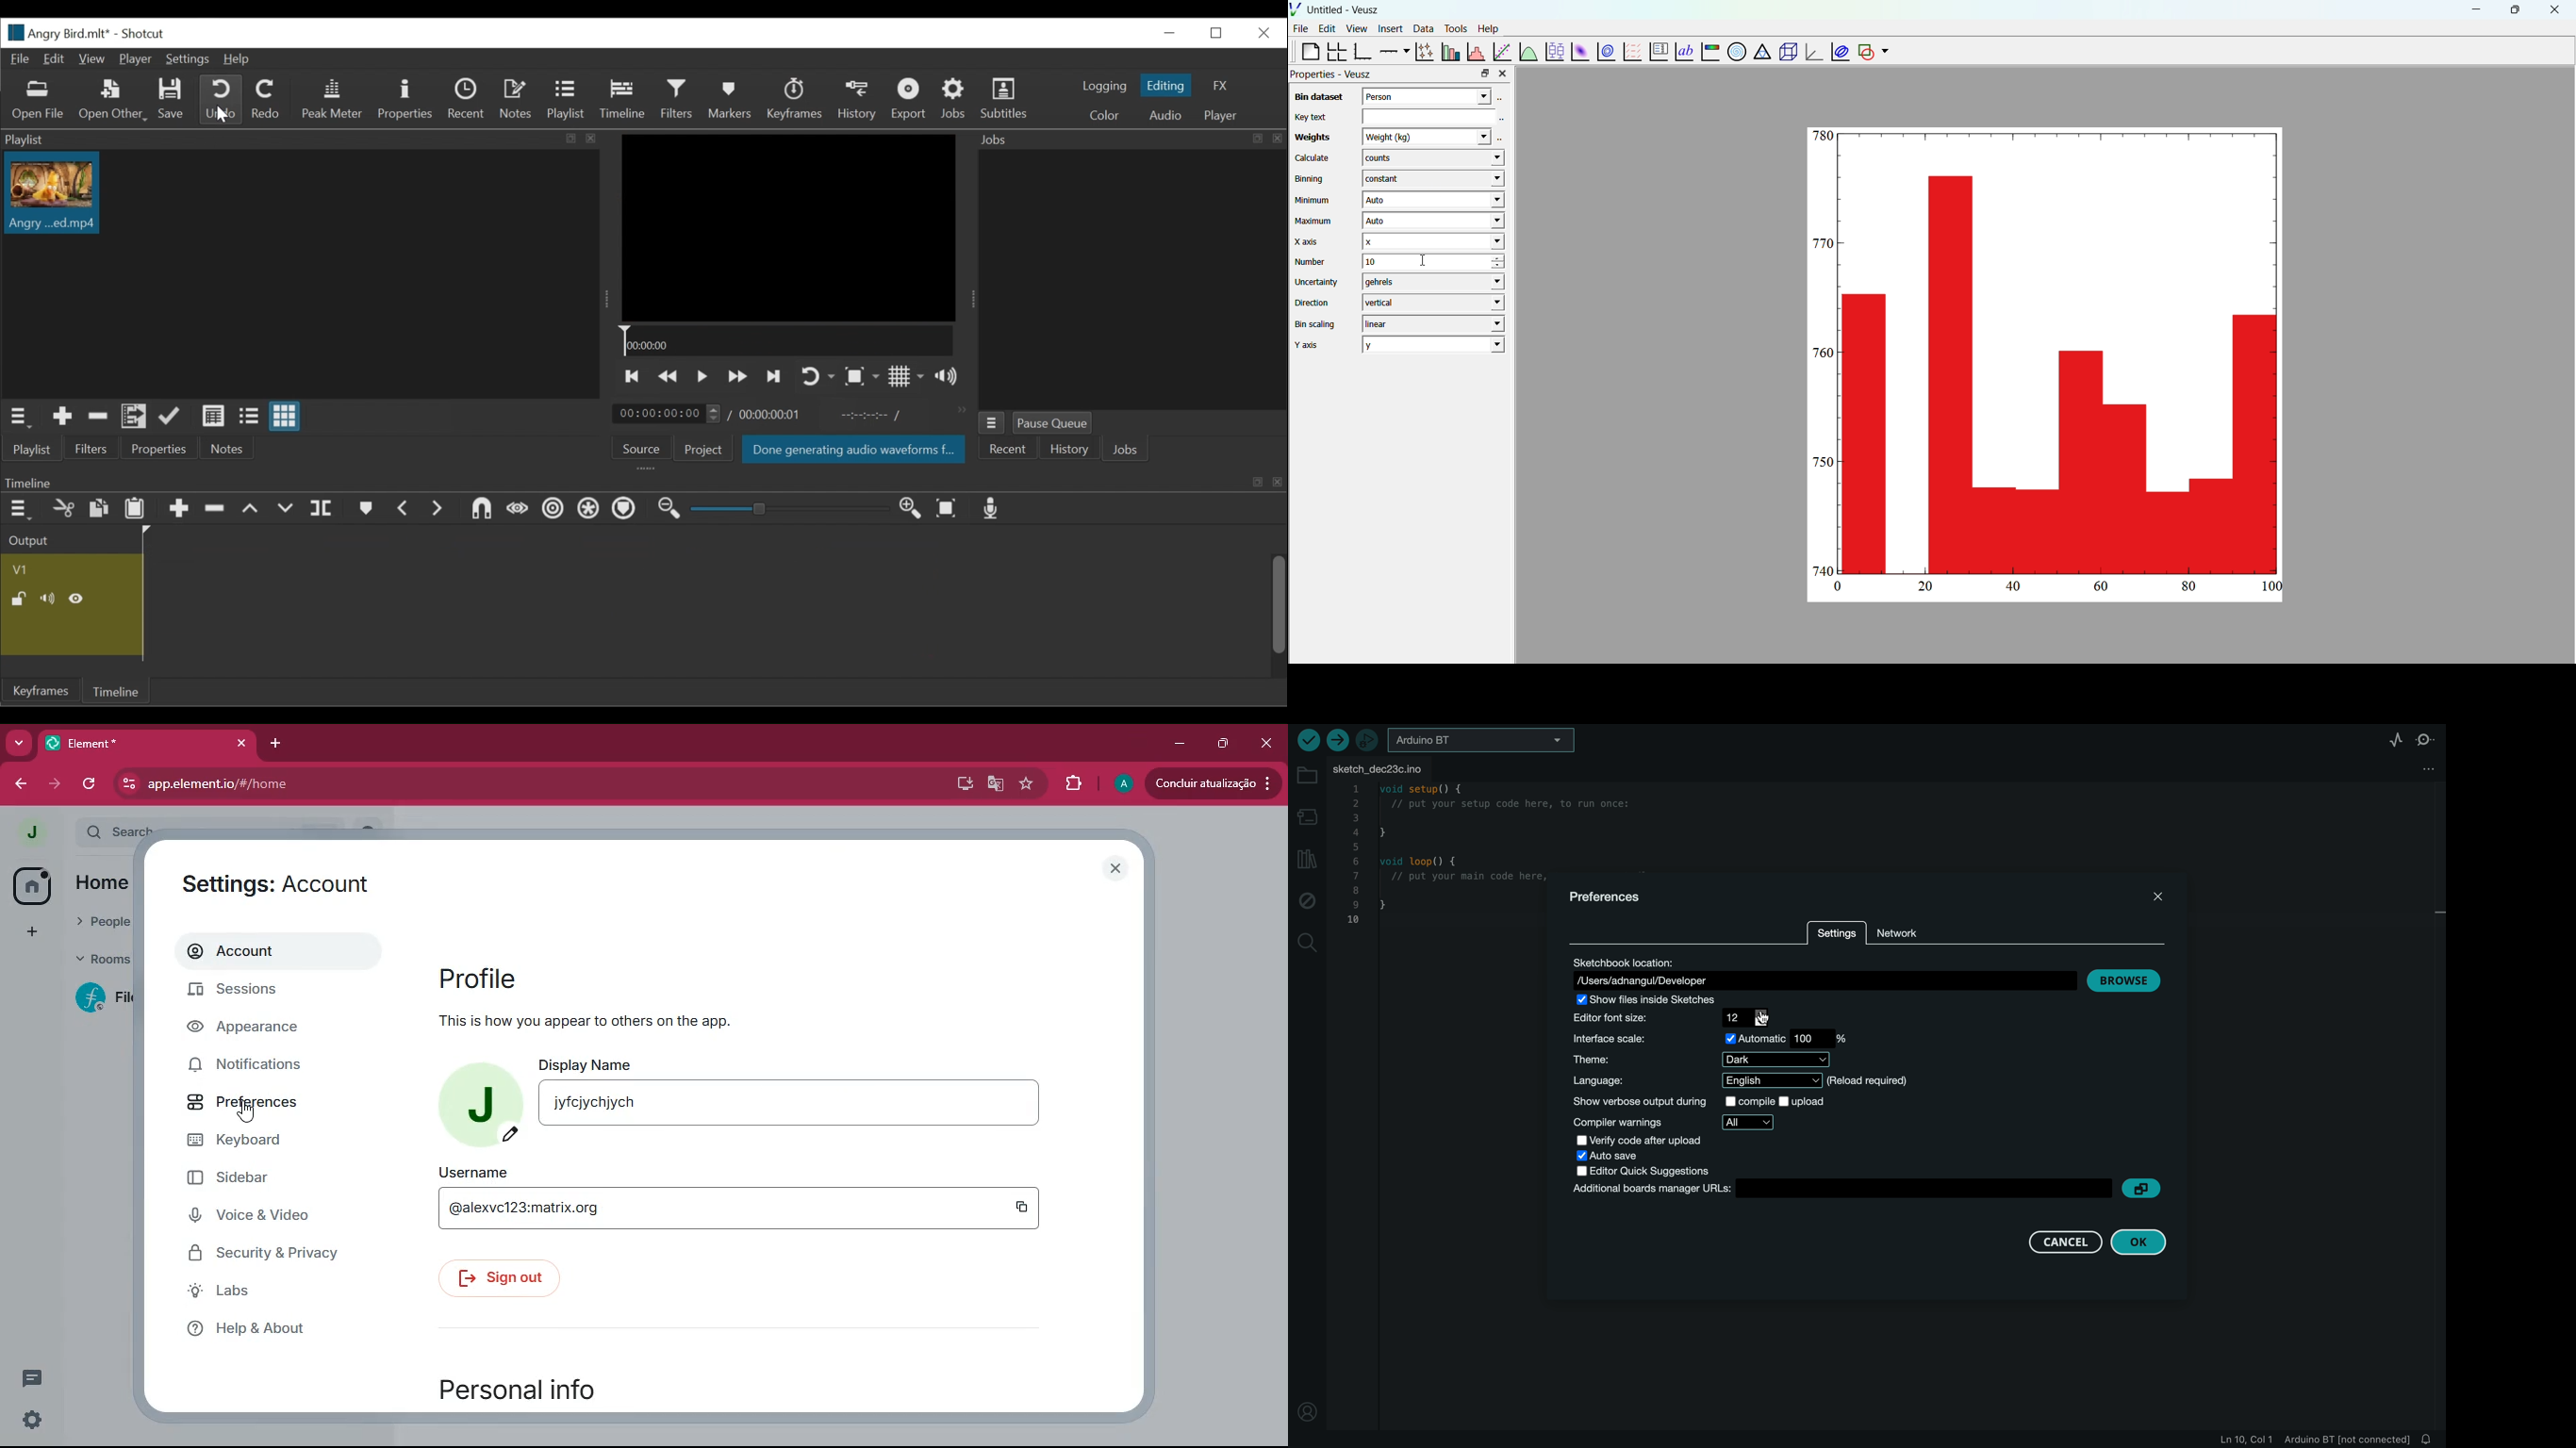 This screenshot has width=2576, height=1456. Describe the element at coordinates (286, 416) in the screenshot. I see `View as icon` at that location.